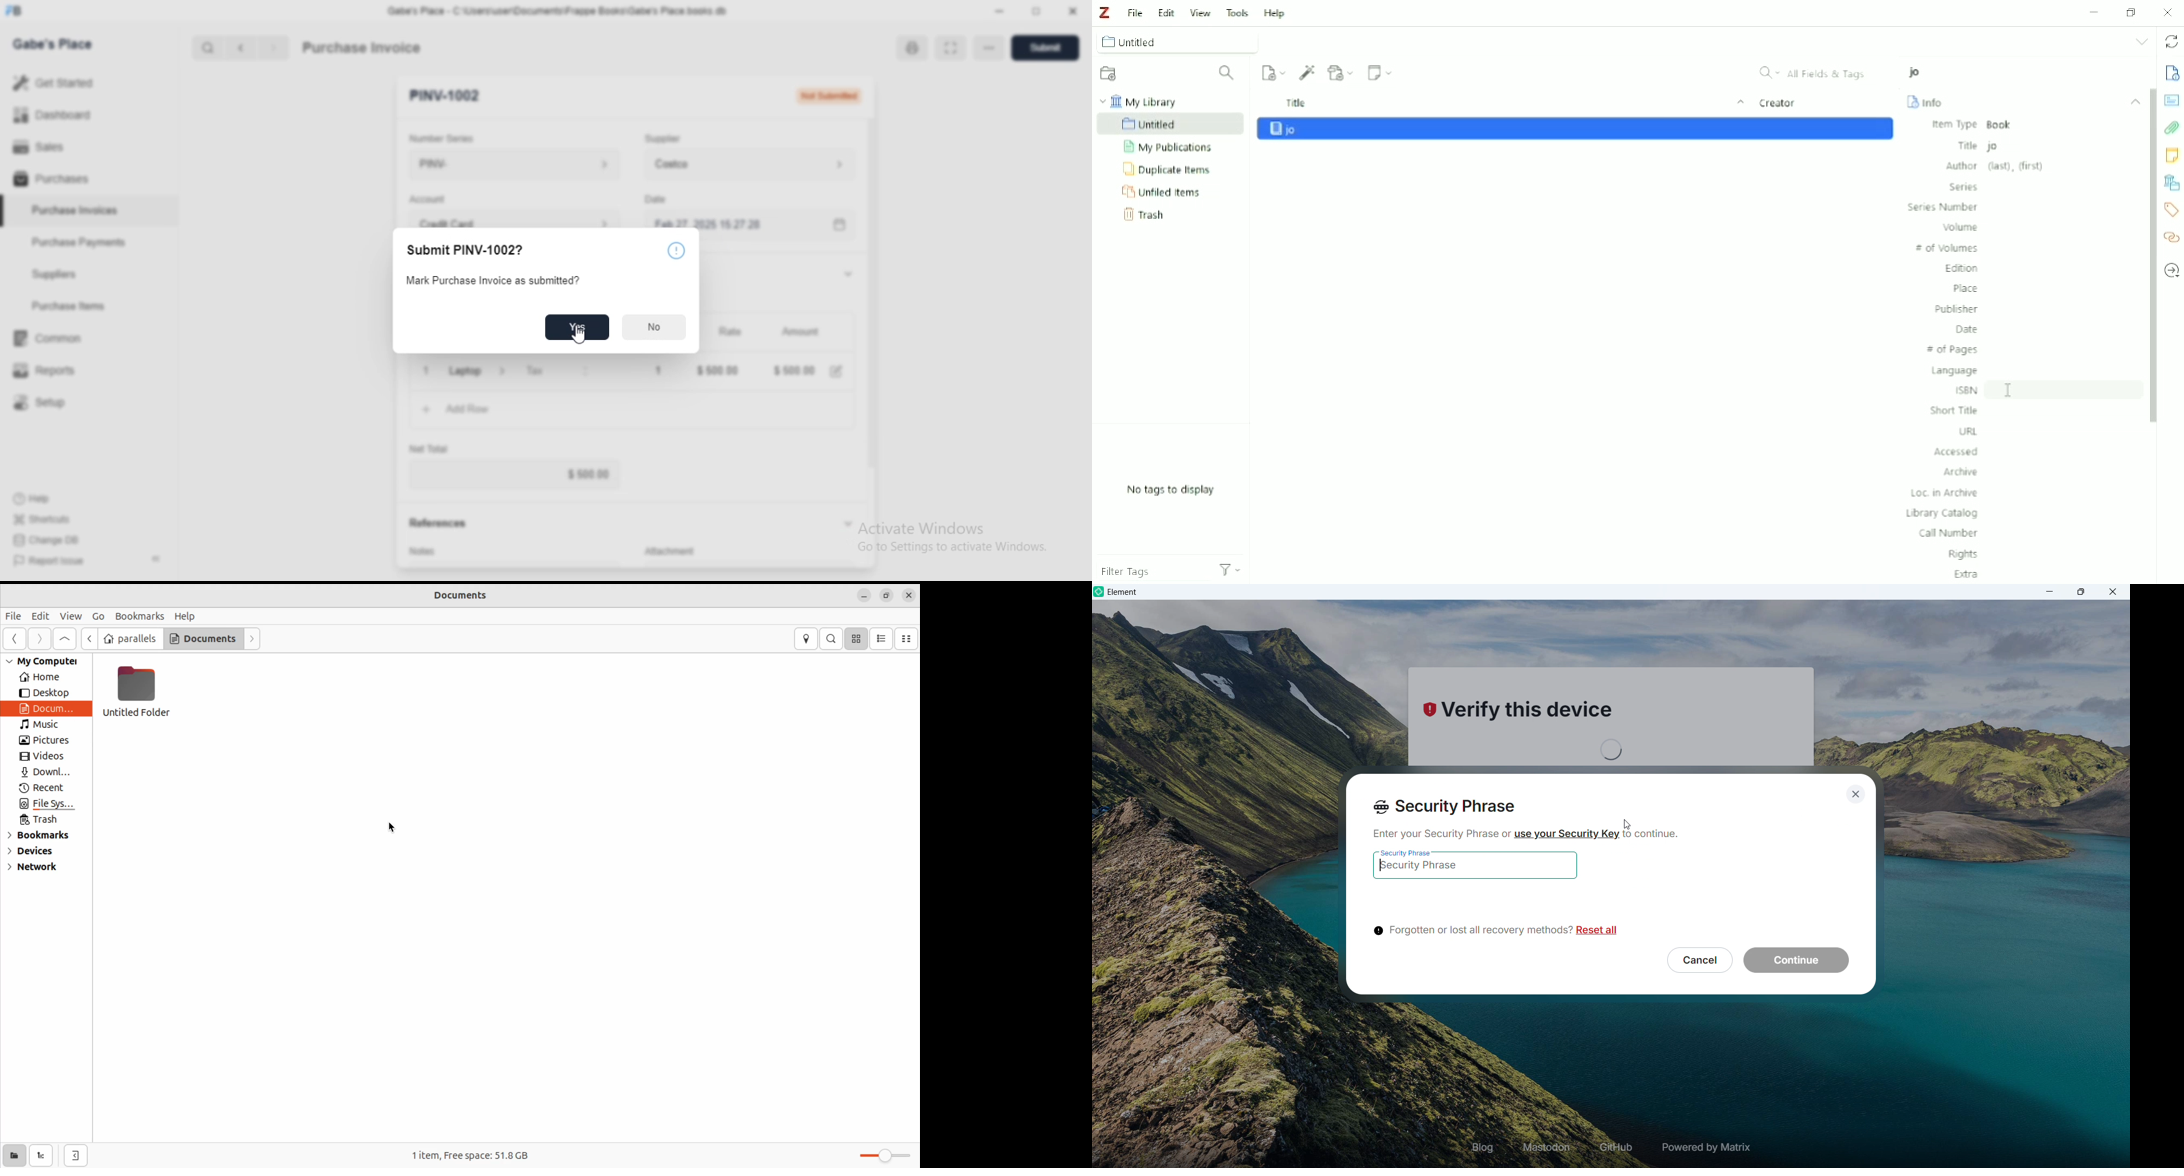  I want to click on Submit, so click(1045, 48).